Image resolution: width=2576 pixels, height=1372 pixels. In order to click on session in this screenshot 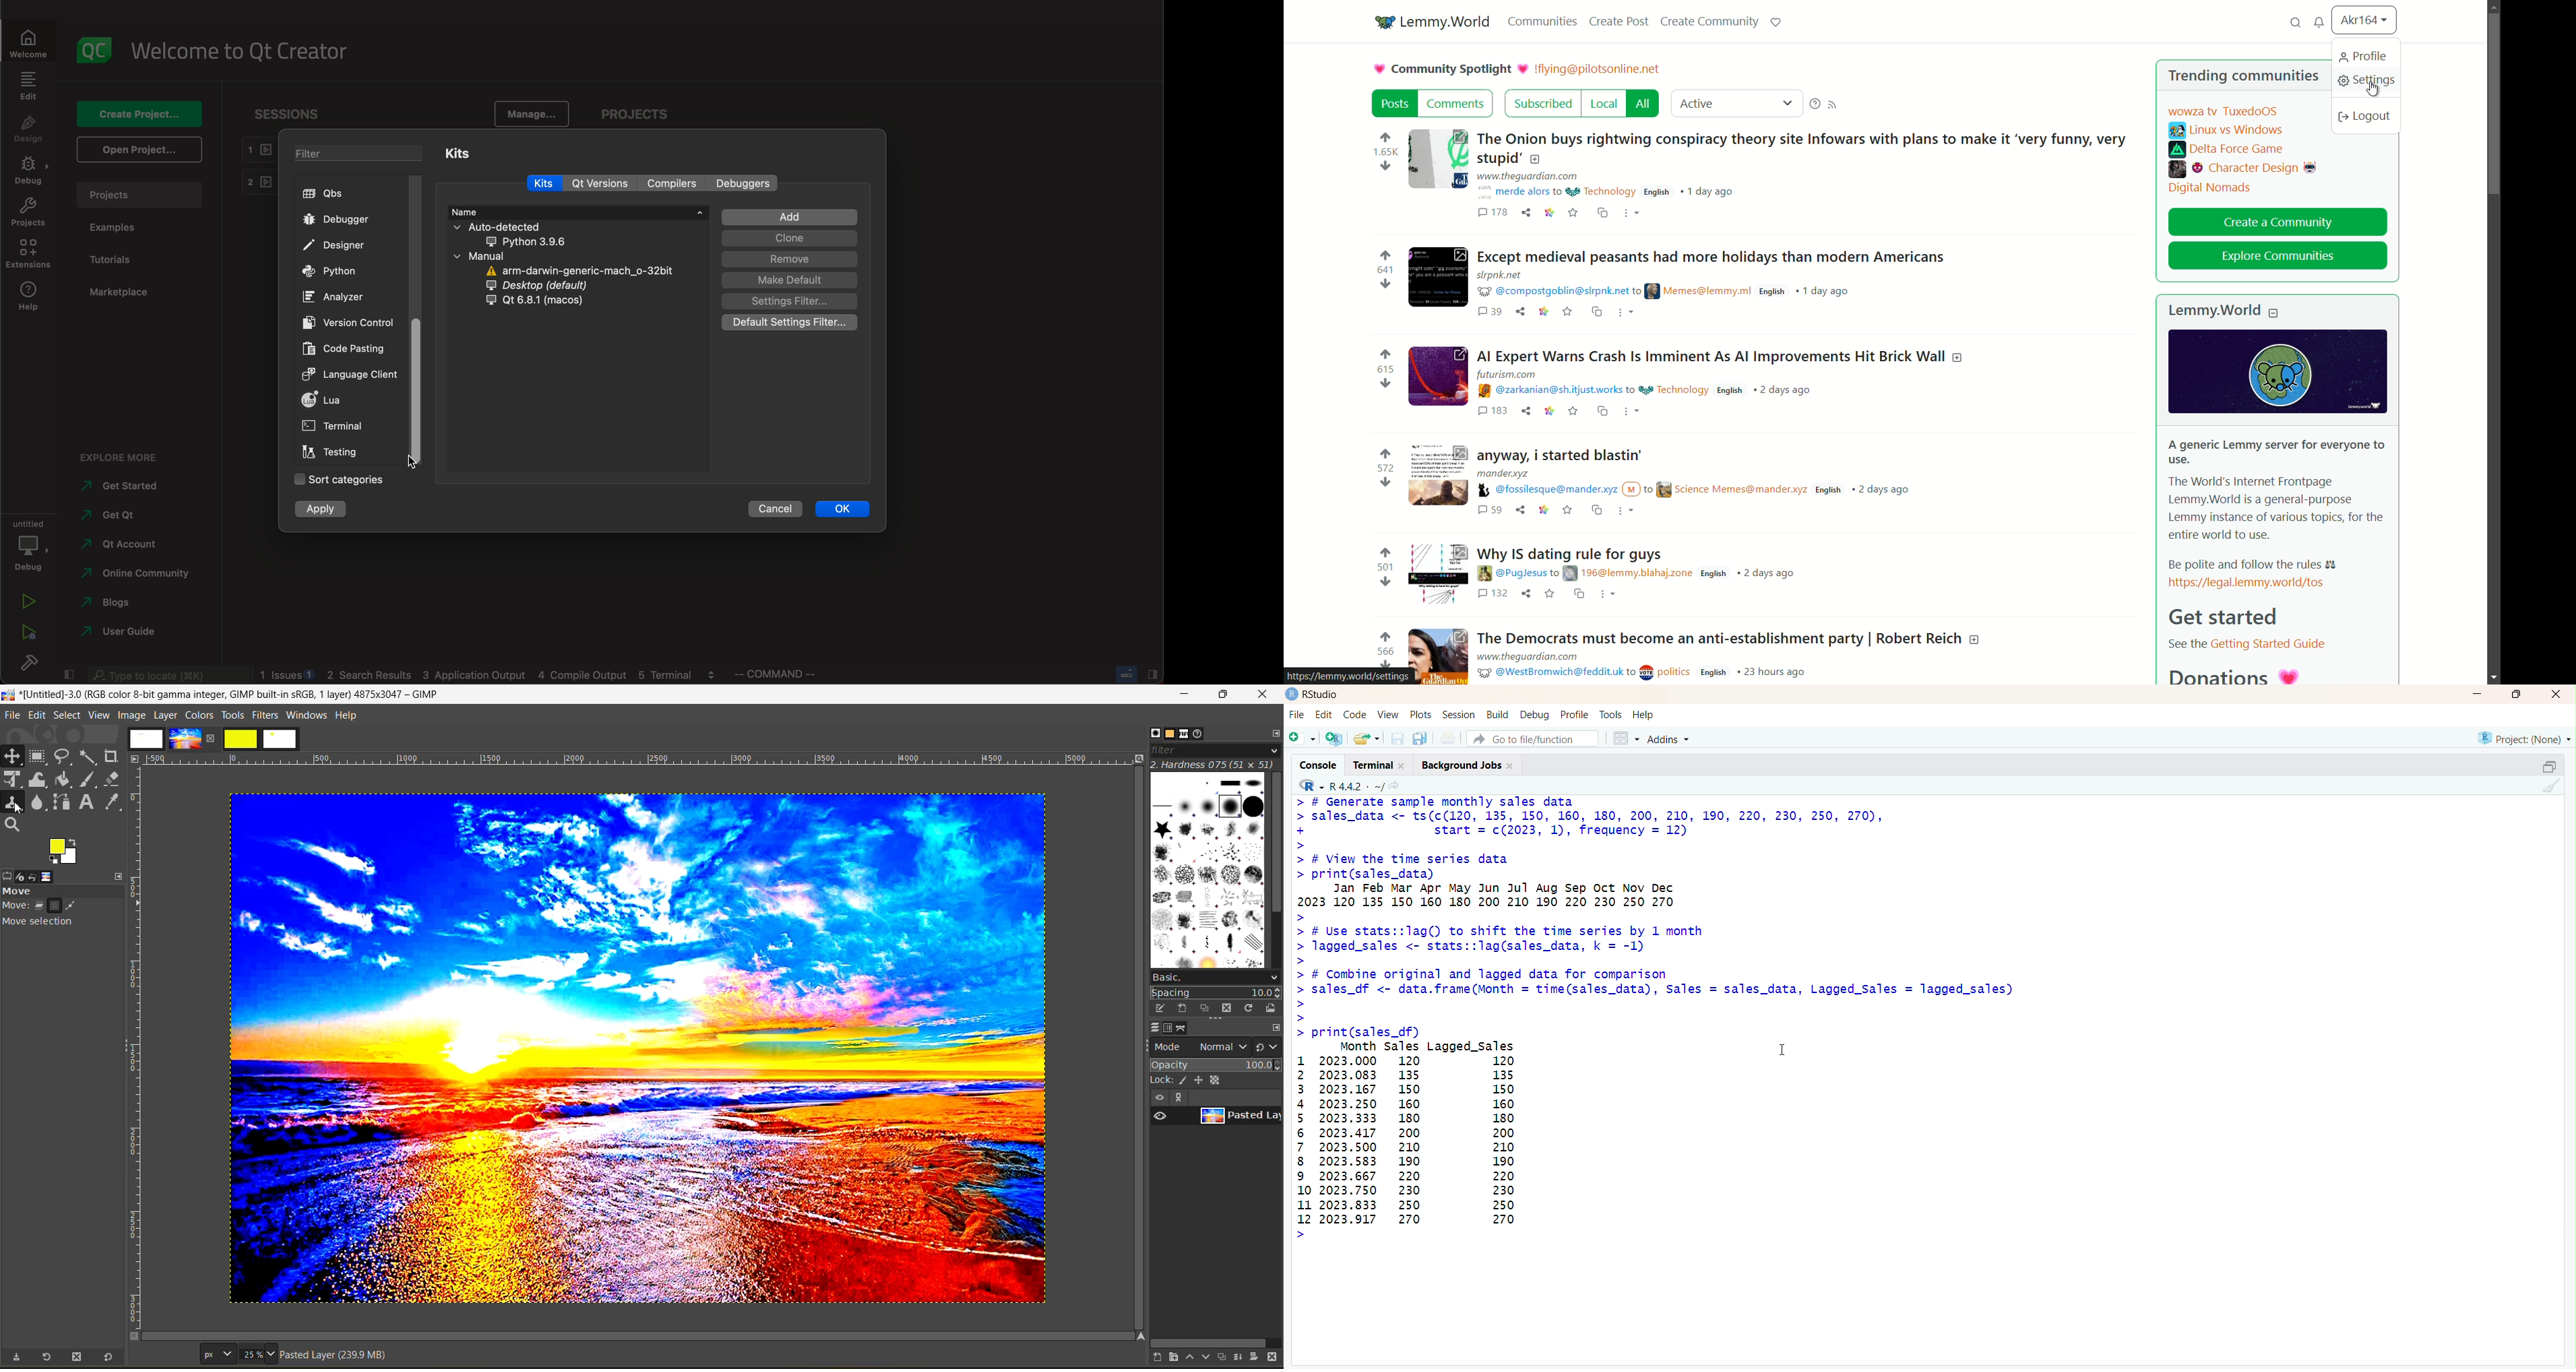, I will do `click(1459, 715)`.